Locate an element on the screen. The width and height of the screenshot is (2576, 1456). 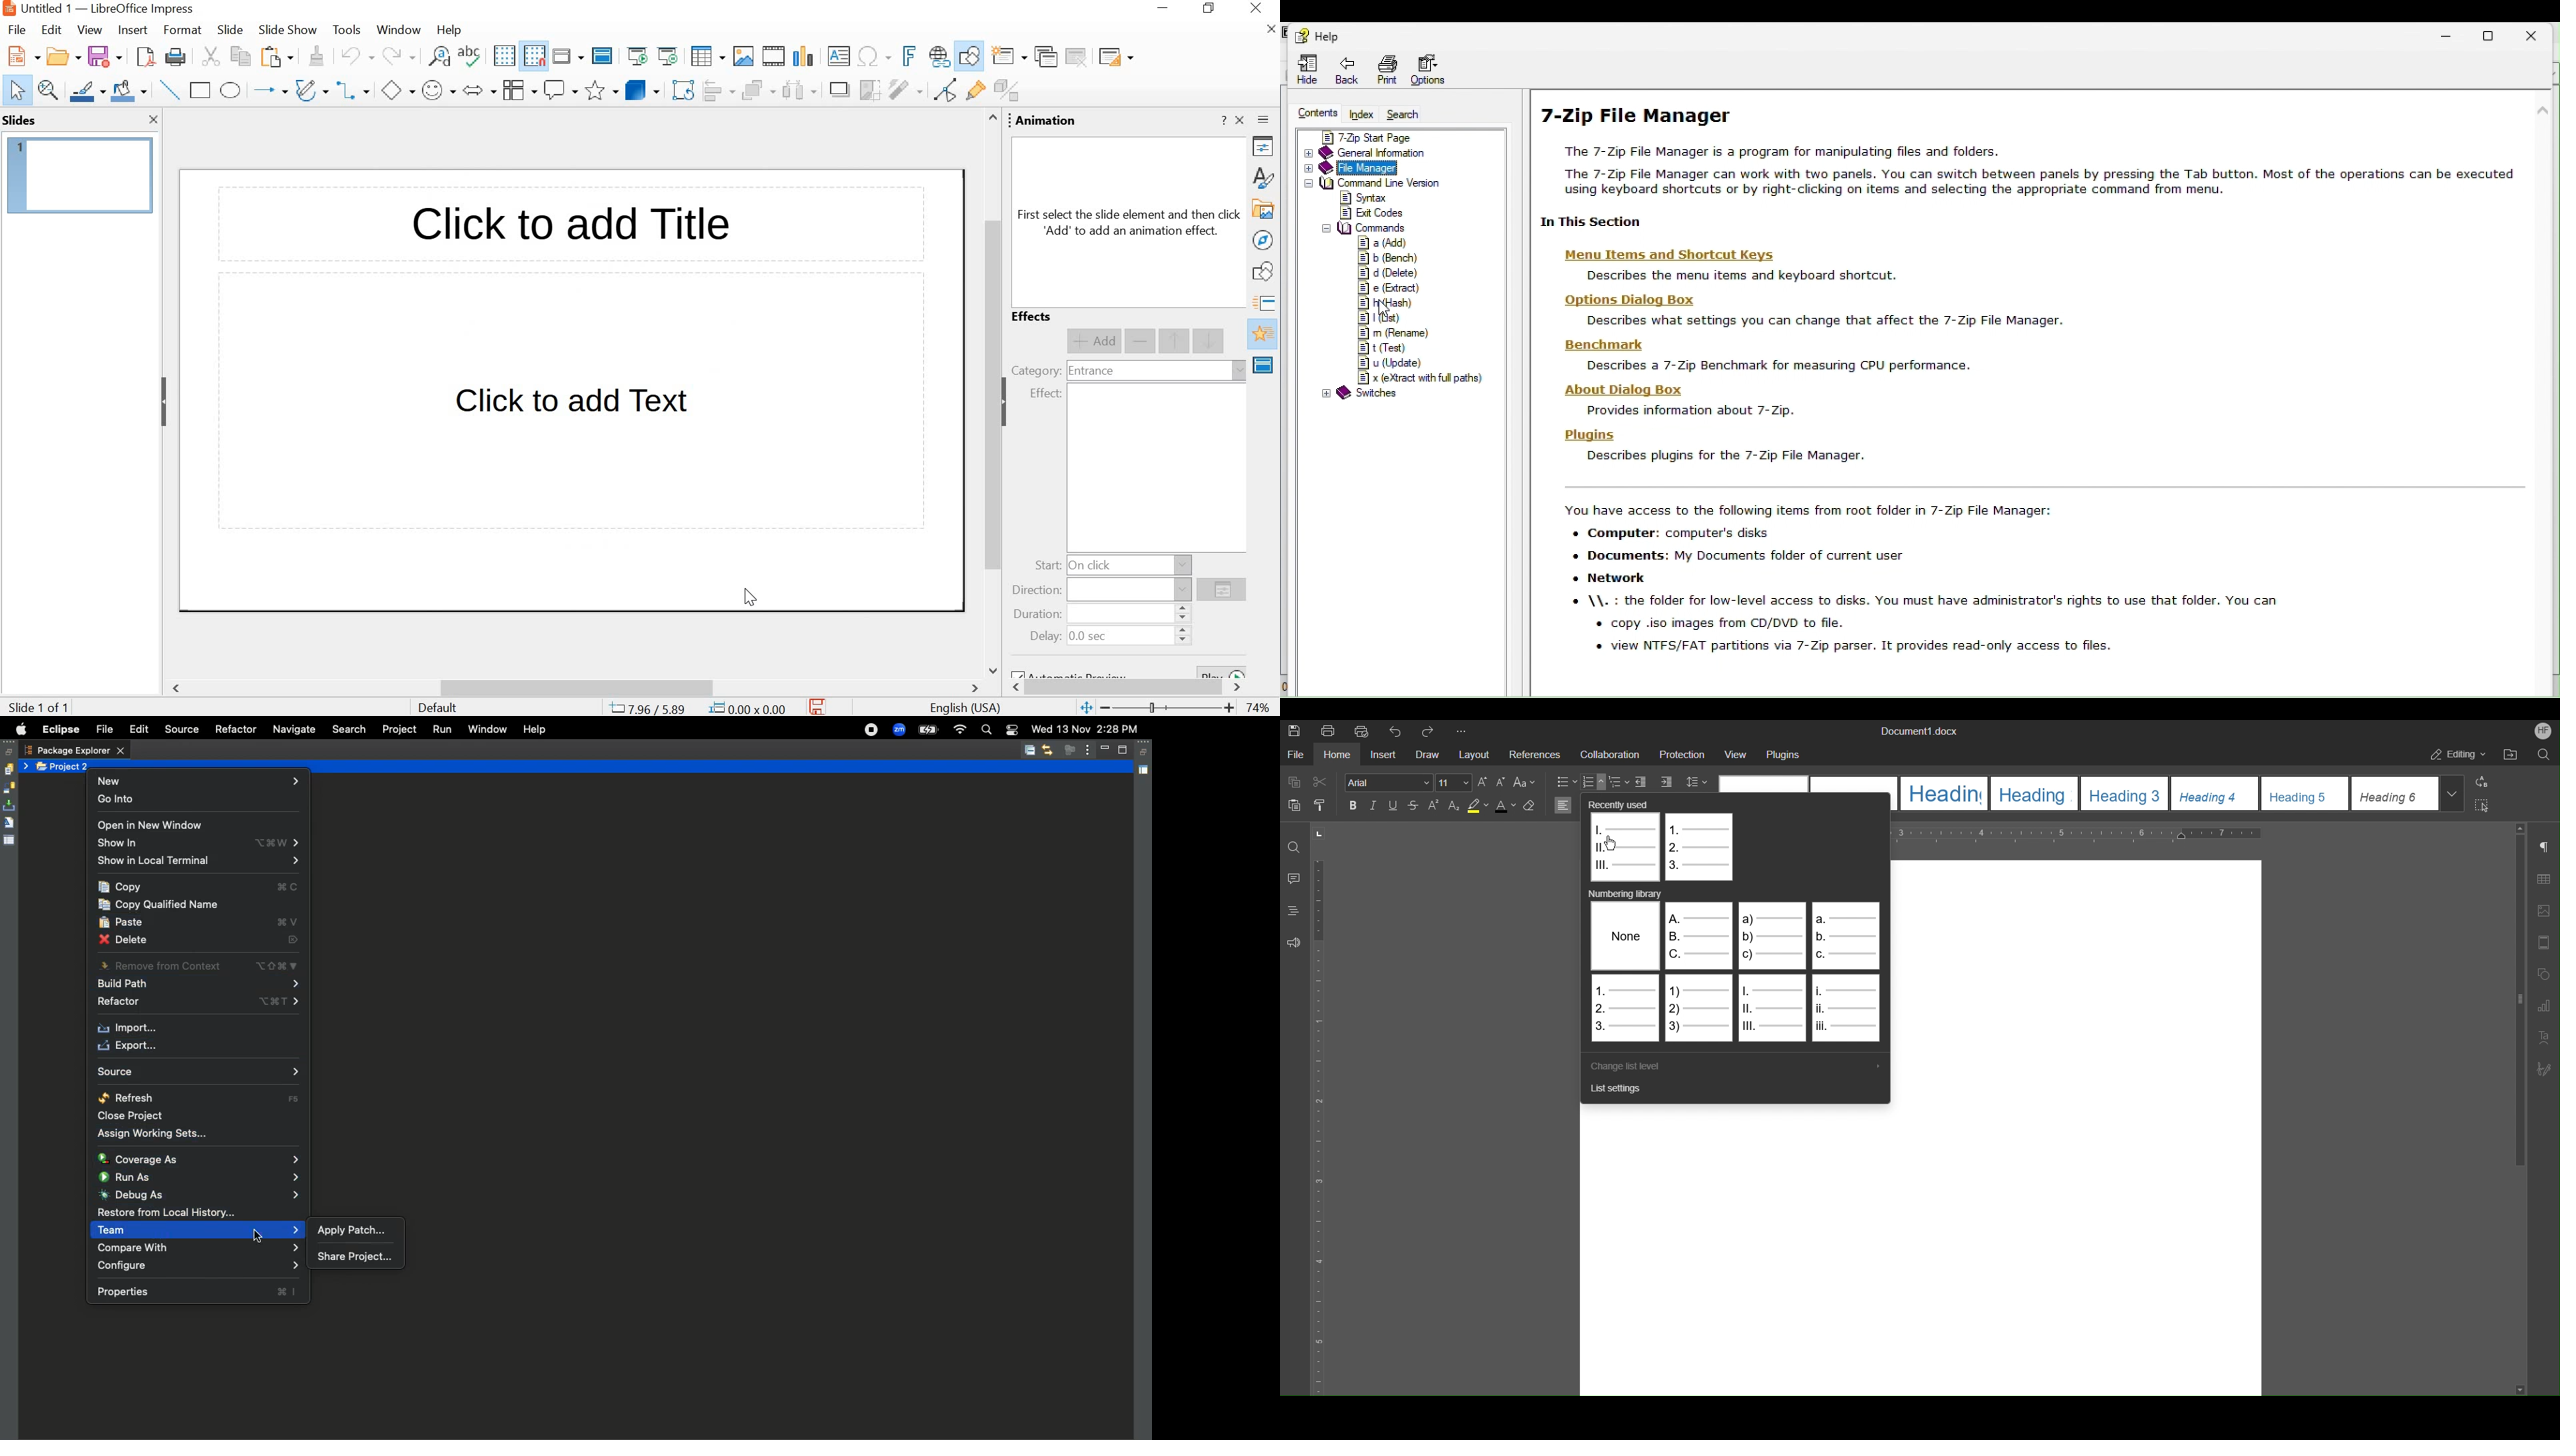
rotate is located at coordinates (682, 91).